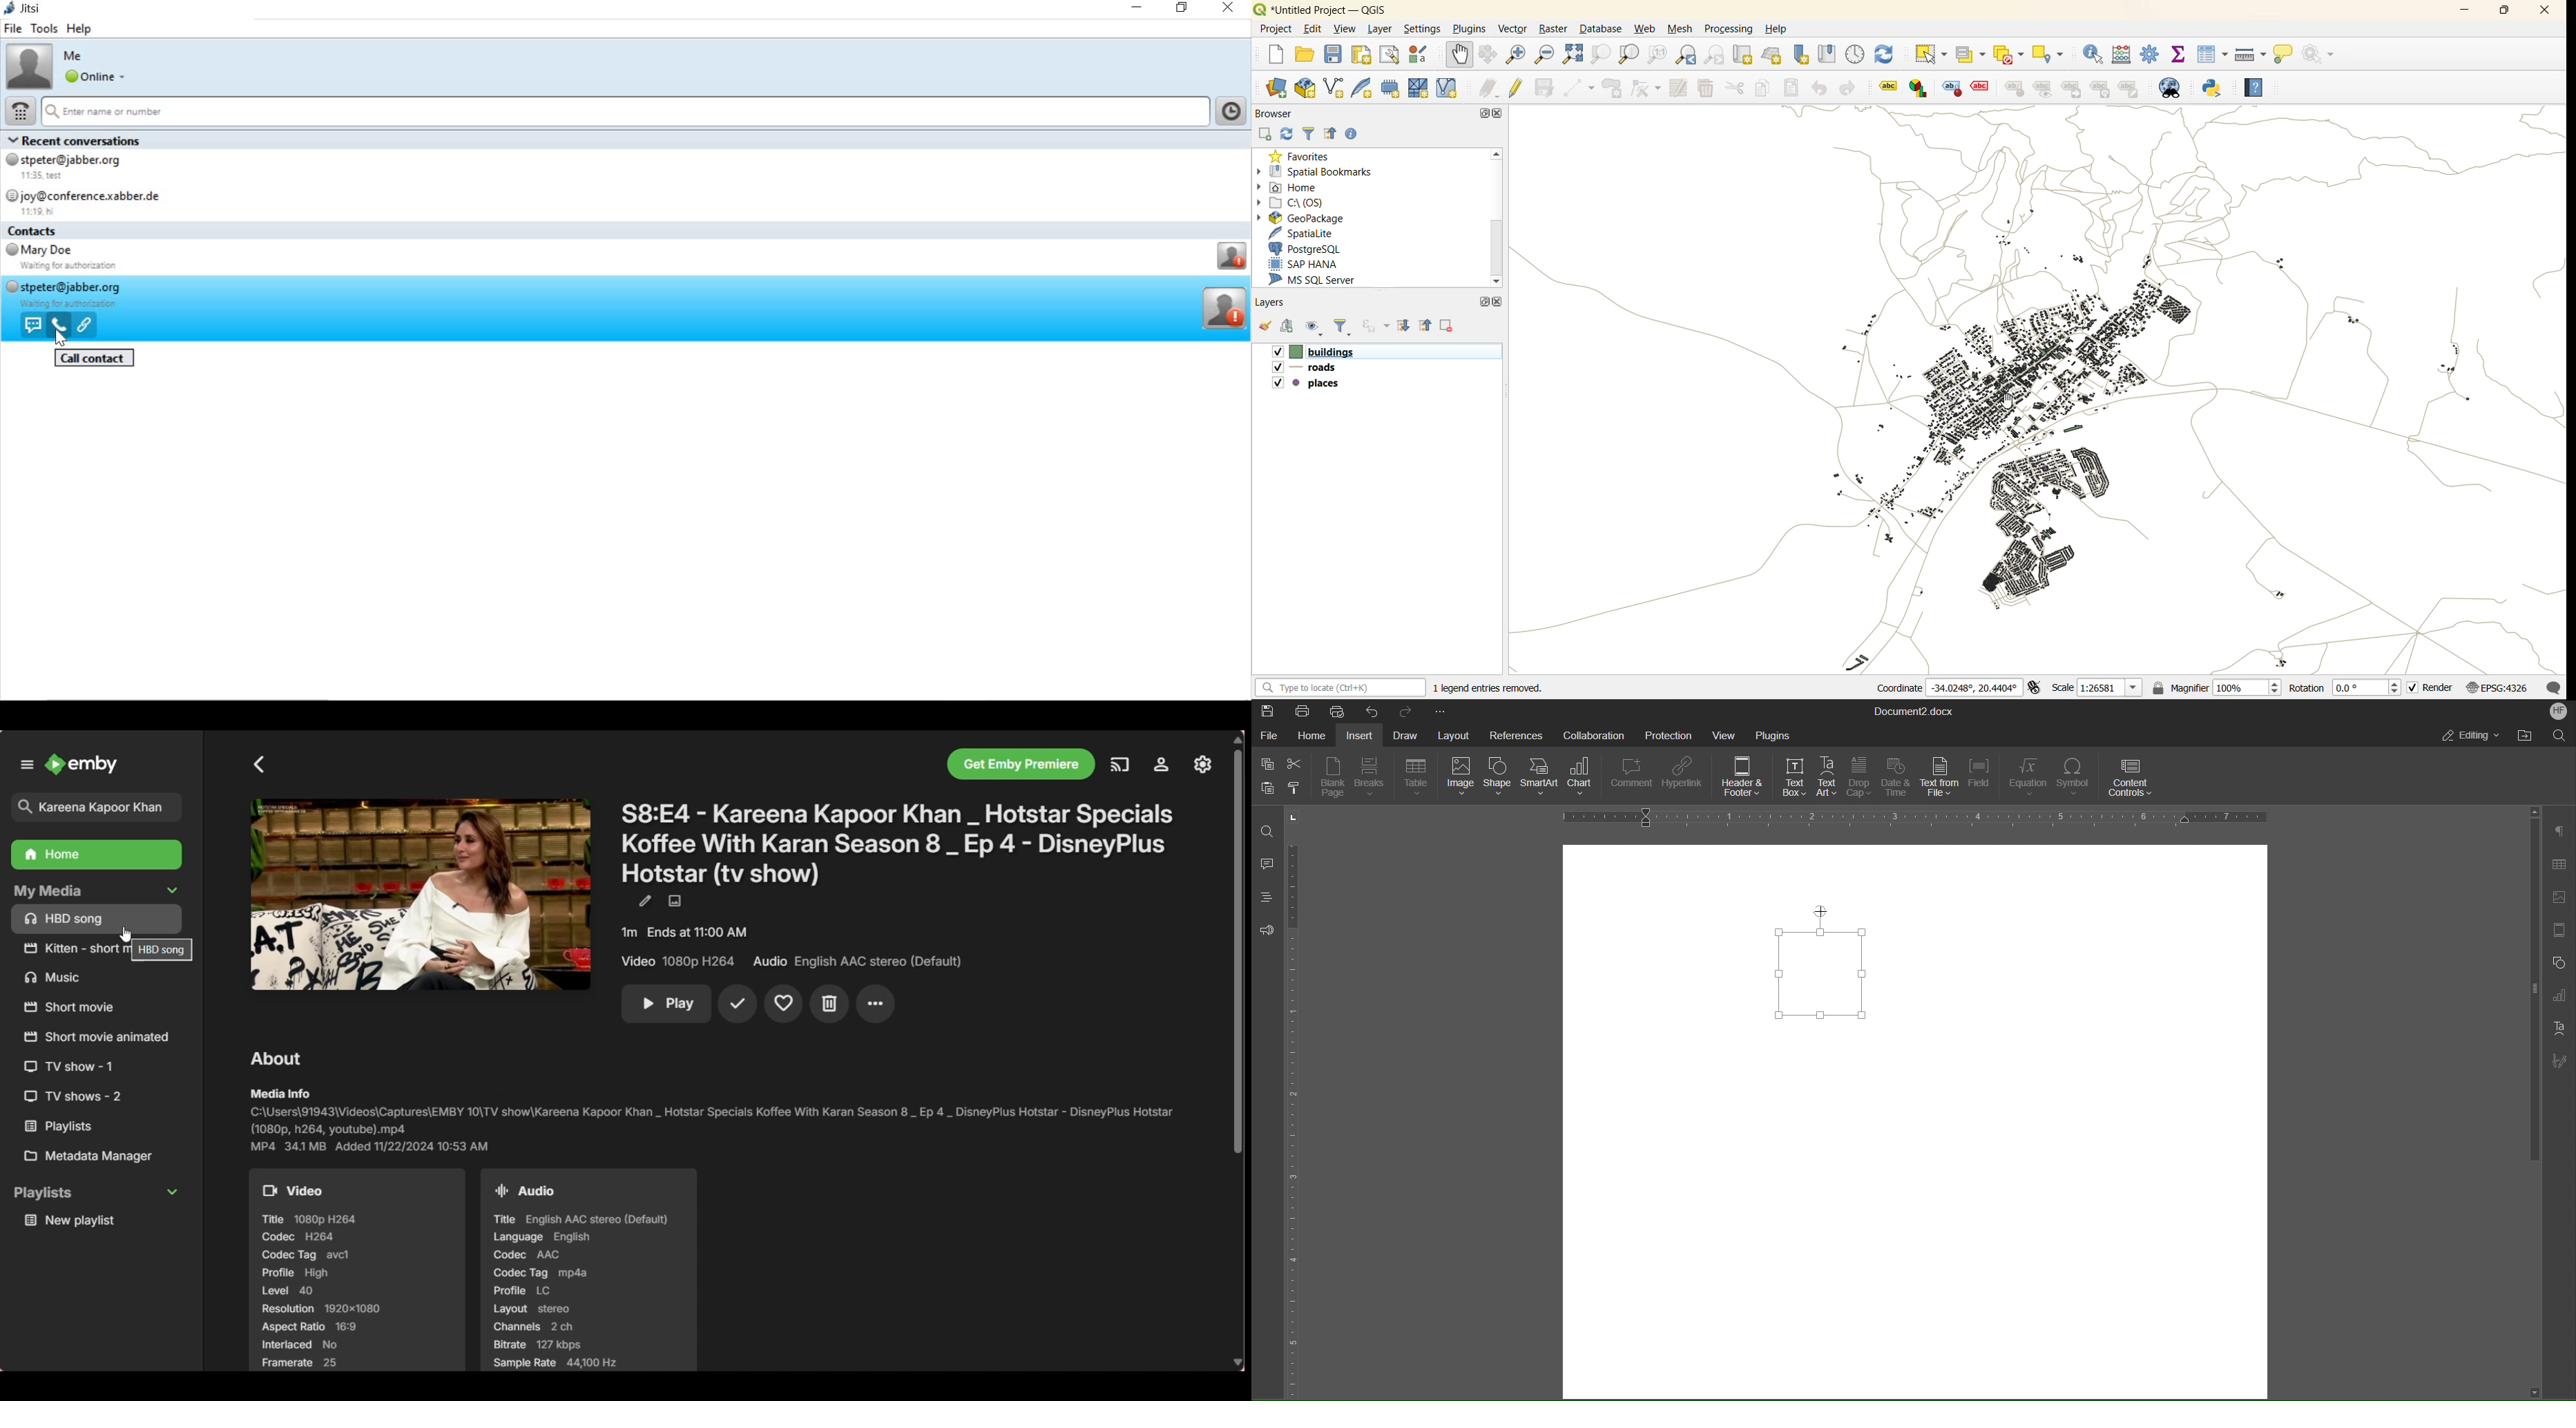  I want to click on close, so click(1500, 116).